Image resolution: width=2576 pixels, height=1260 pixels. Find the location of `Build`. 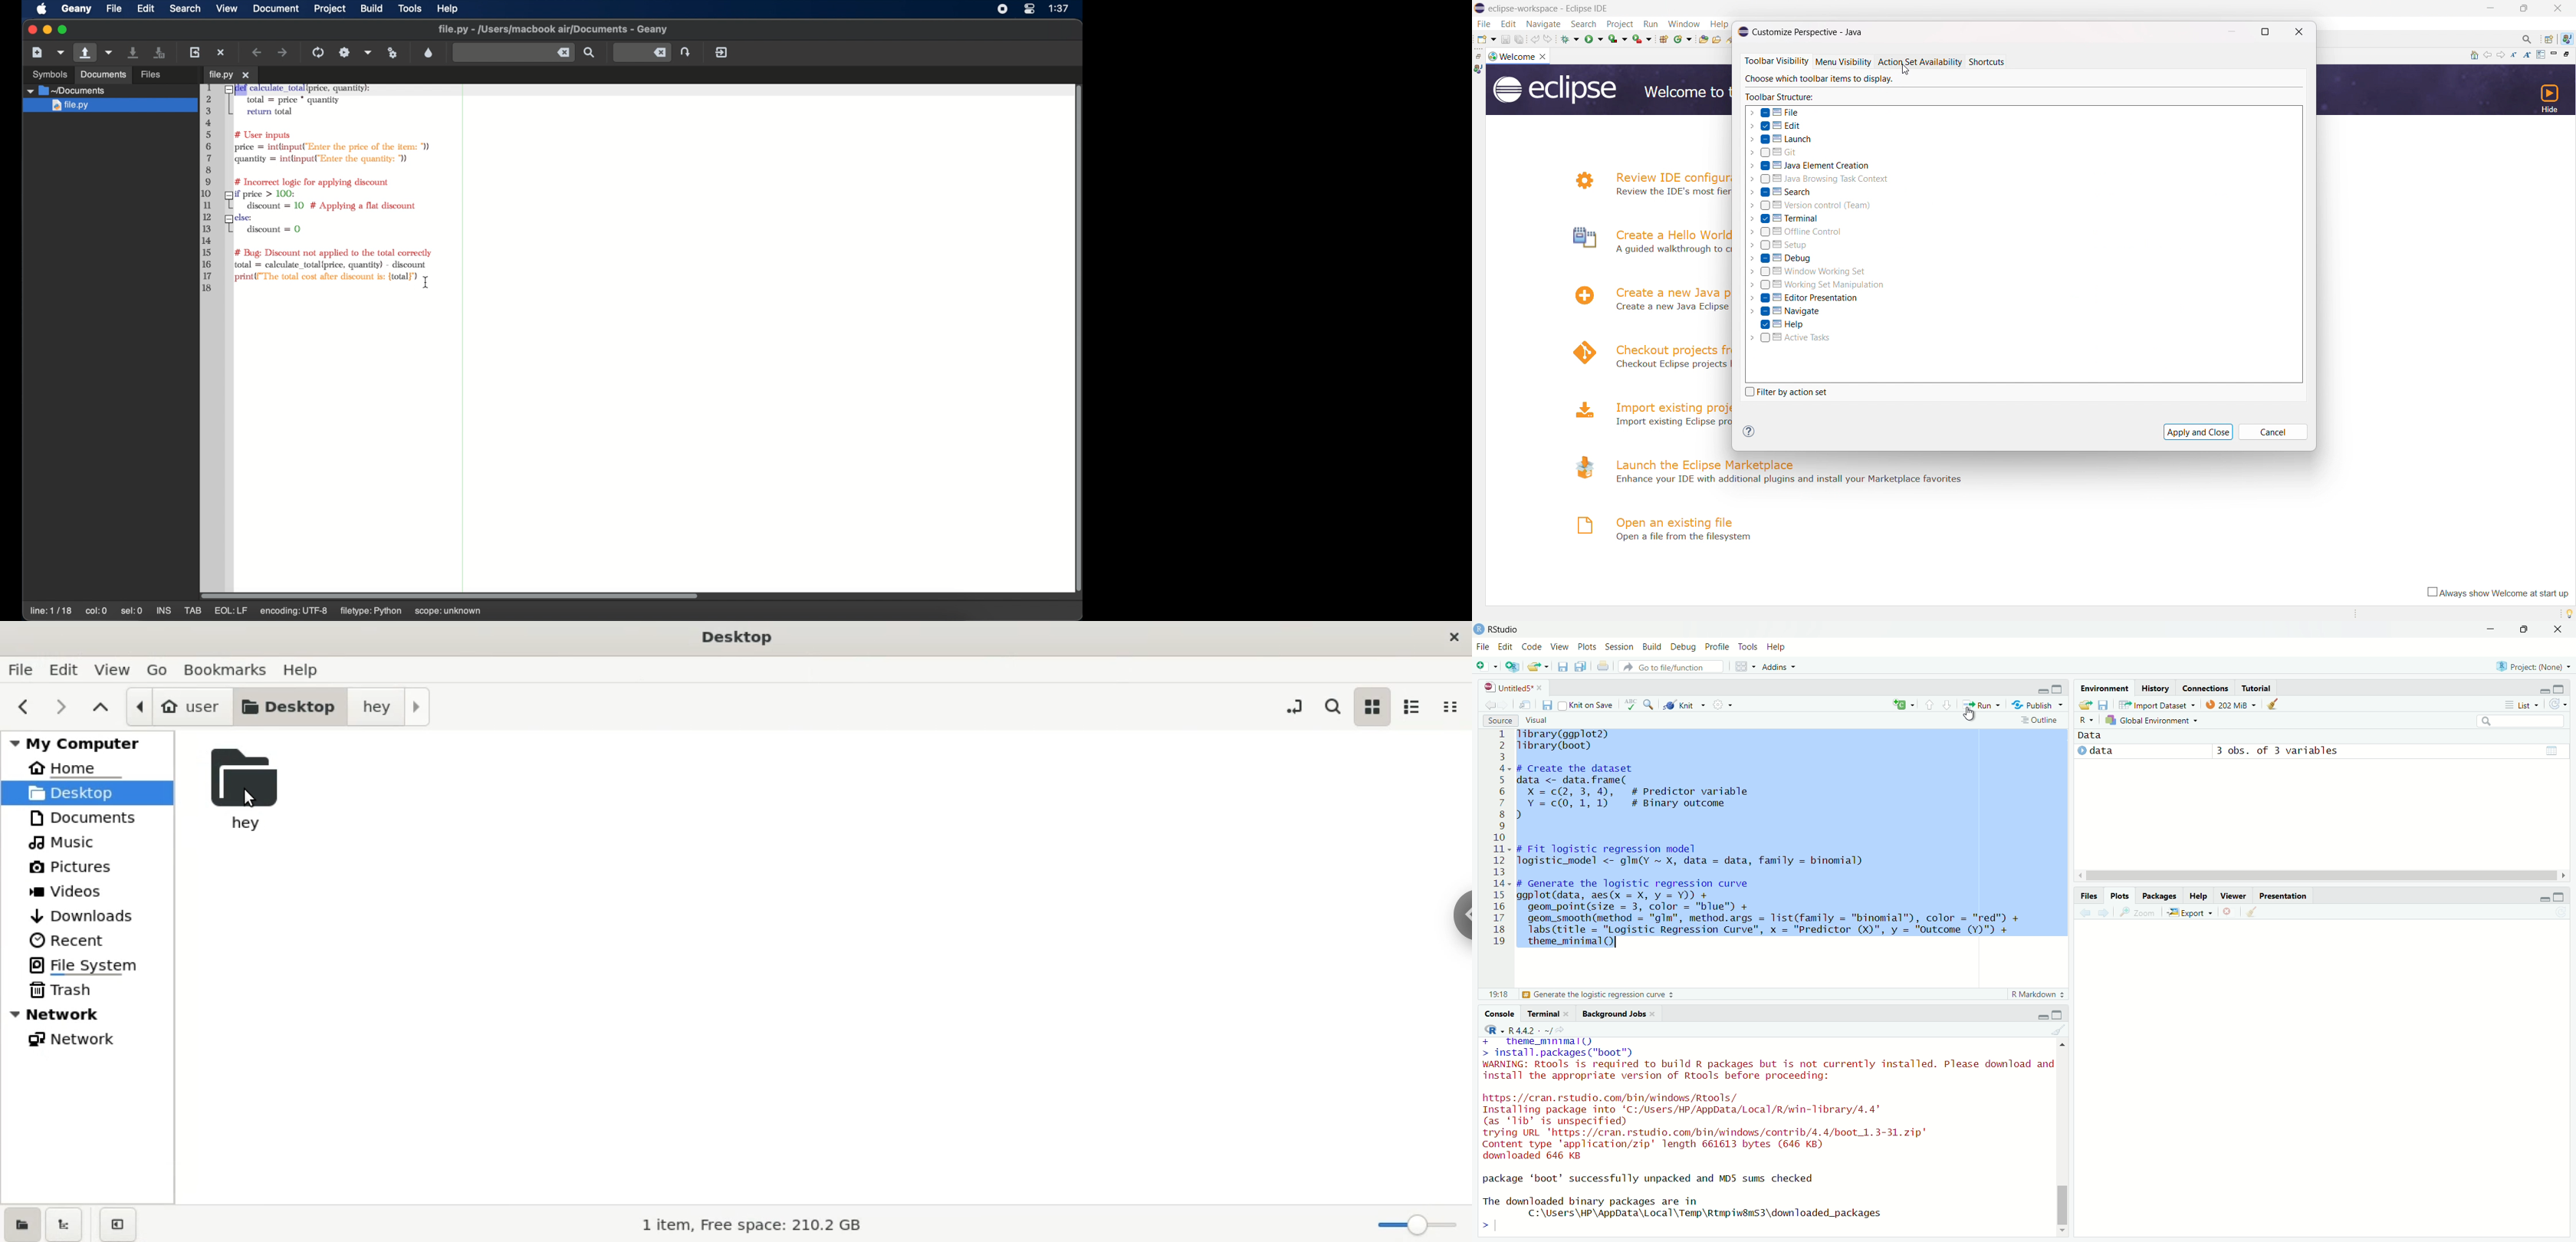

Build is located at coordinates (1652, 646).